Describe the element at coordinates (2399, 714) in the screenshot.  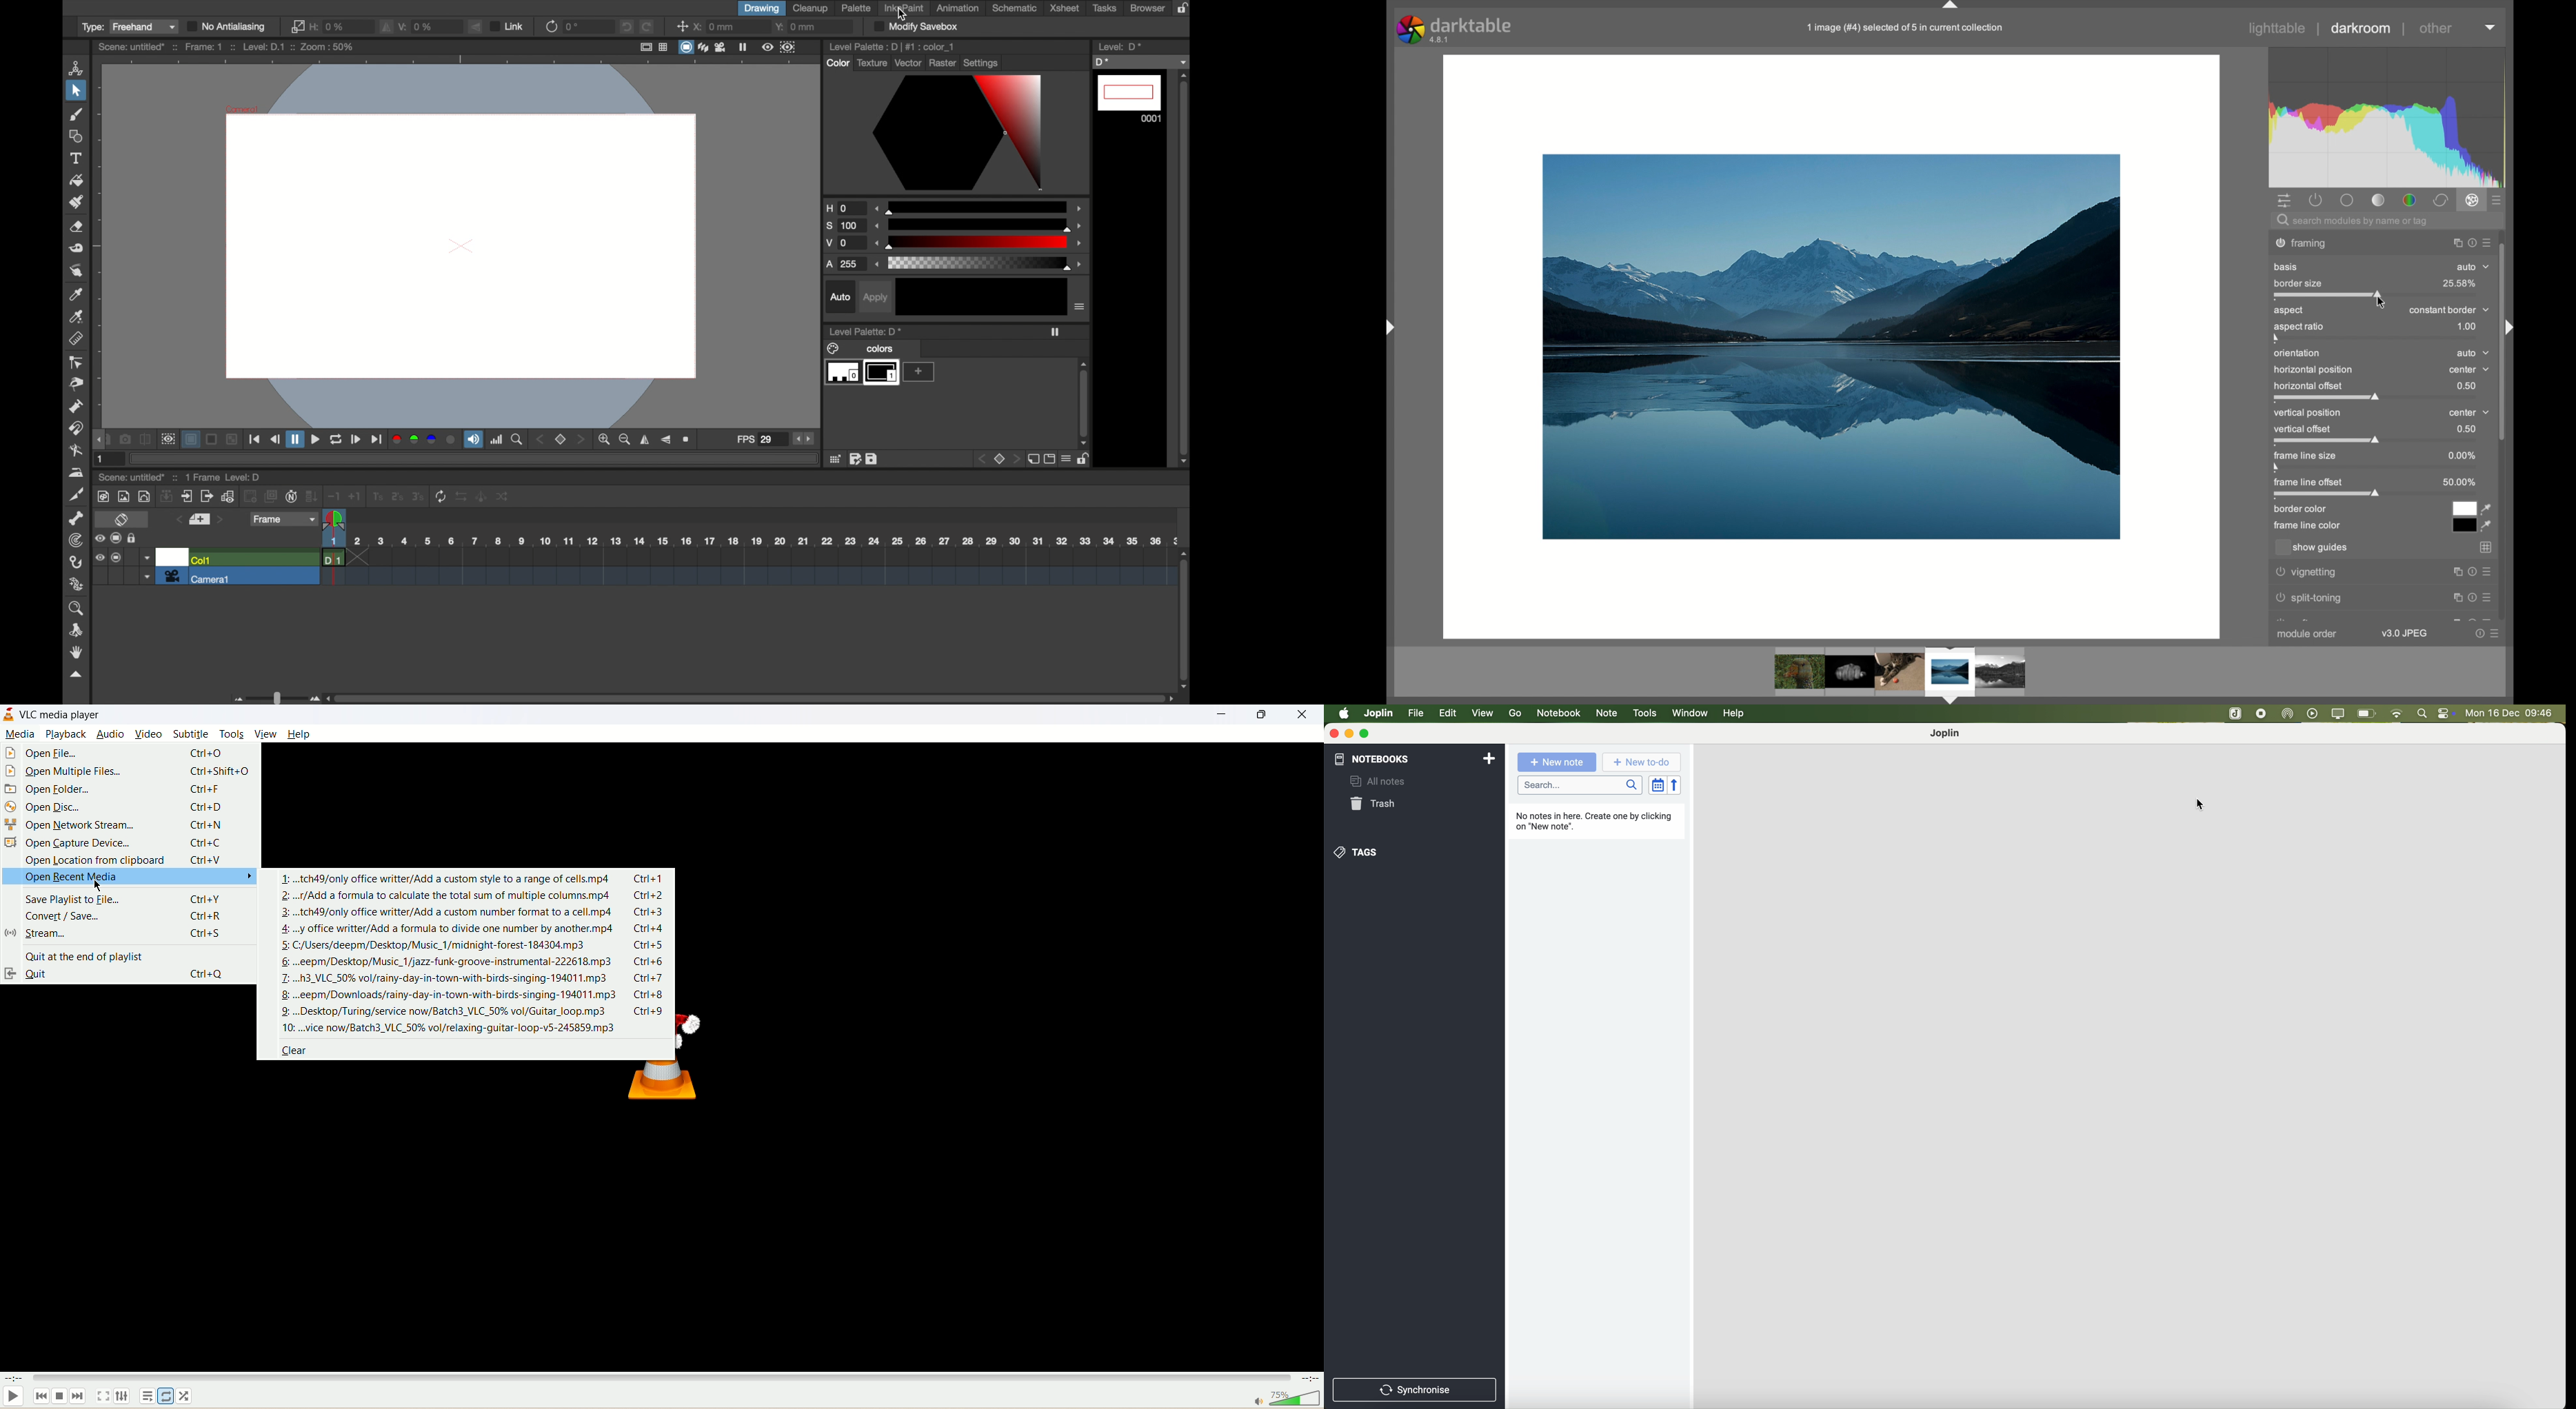
I see `wifi` at that location.